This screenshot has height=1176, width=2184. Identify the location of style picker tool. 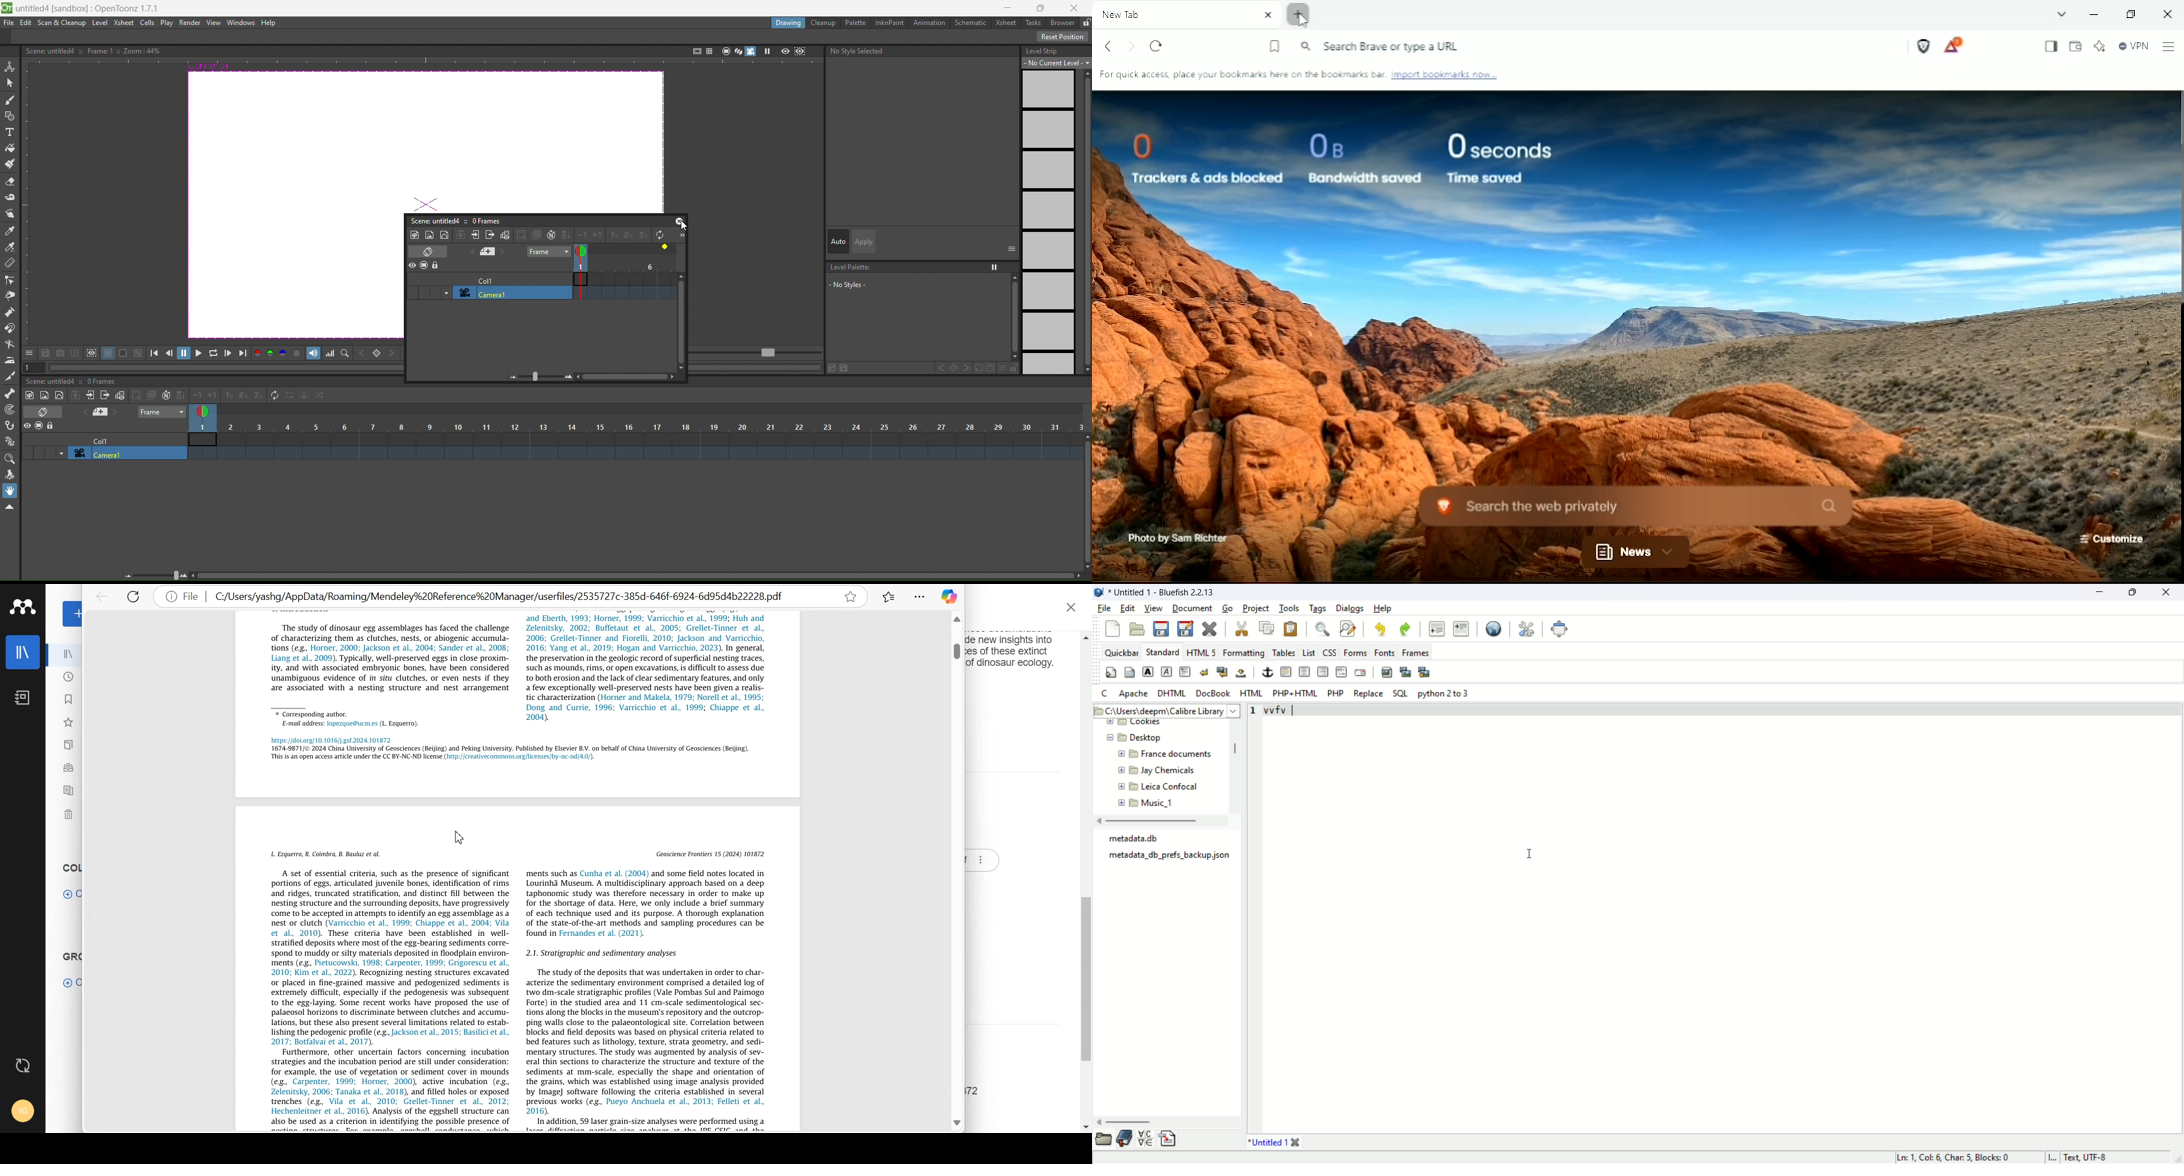
(9, 231).